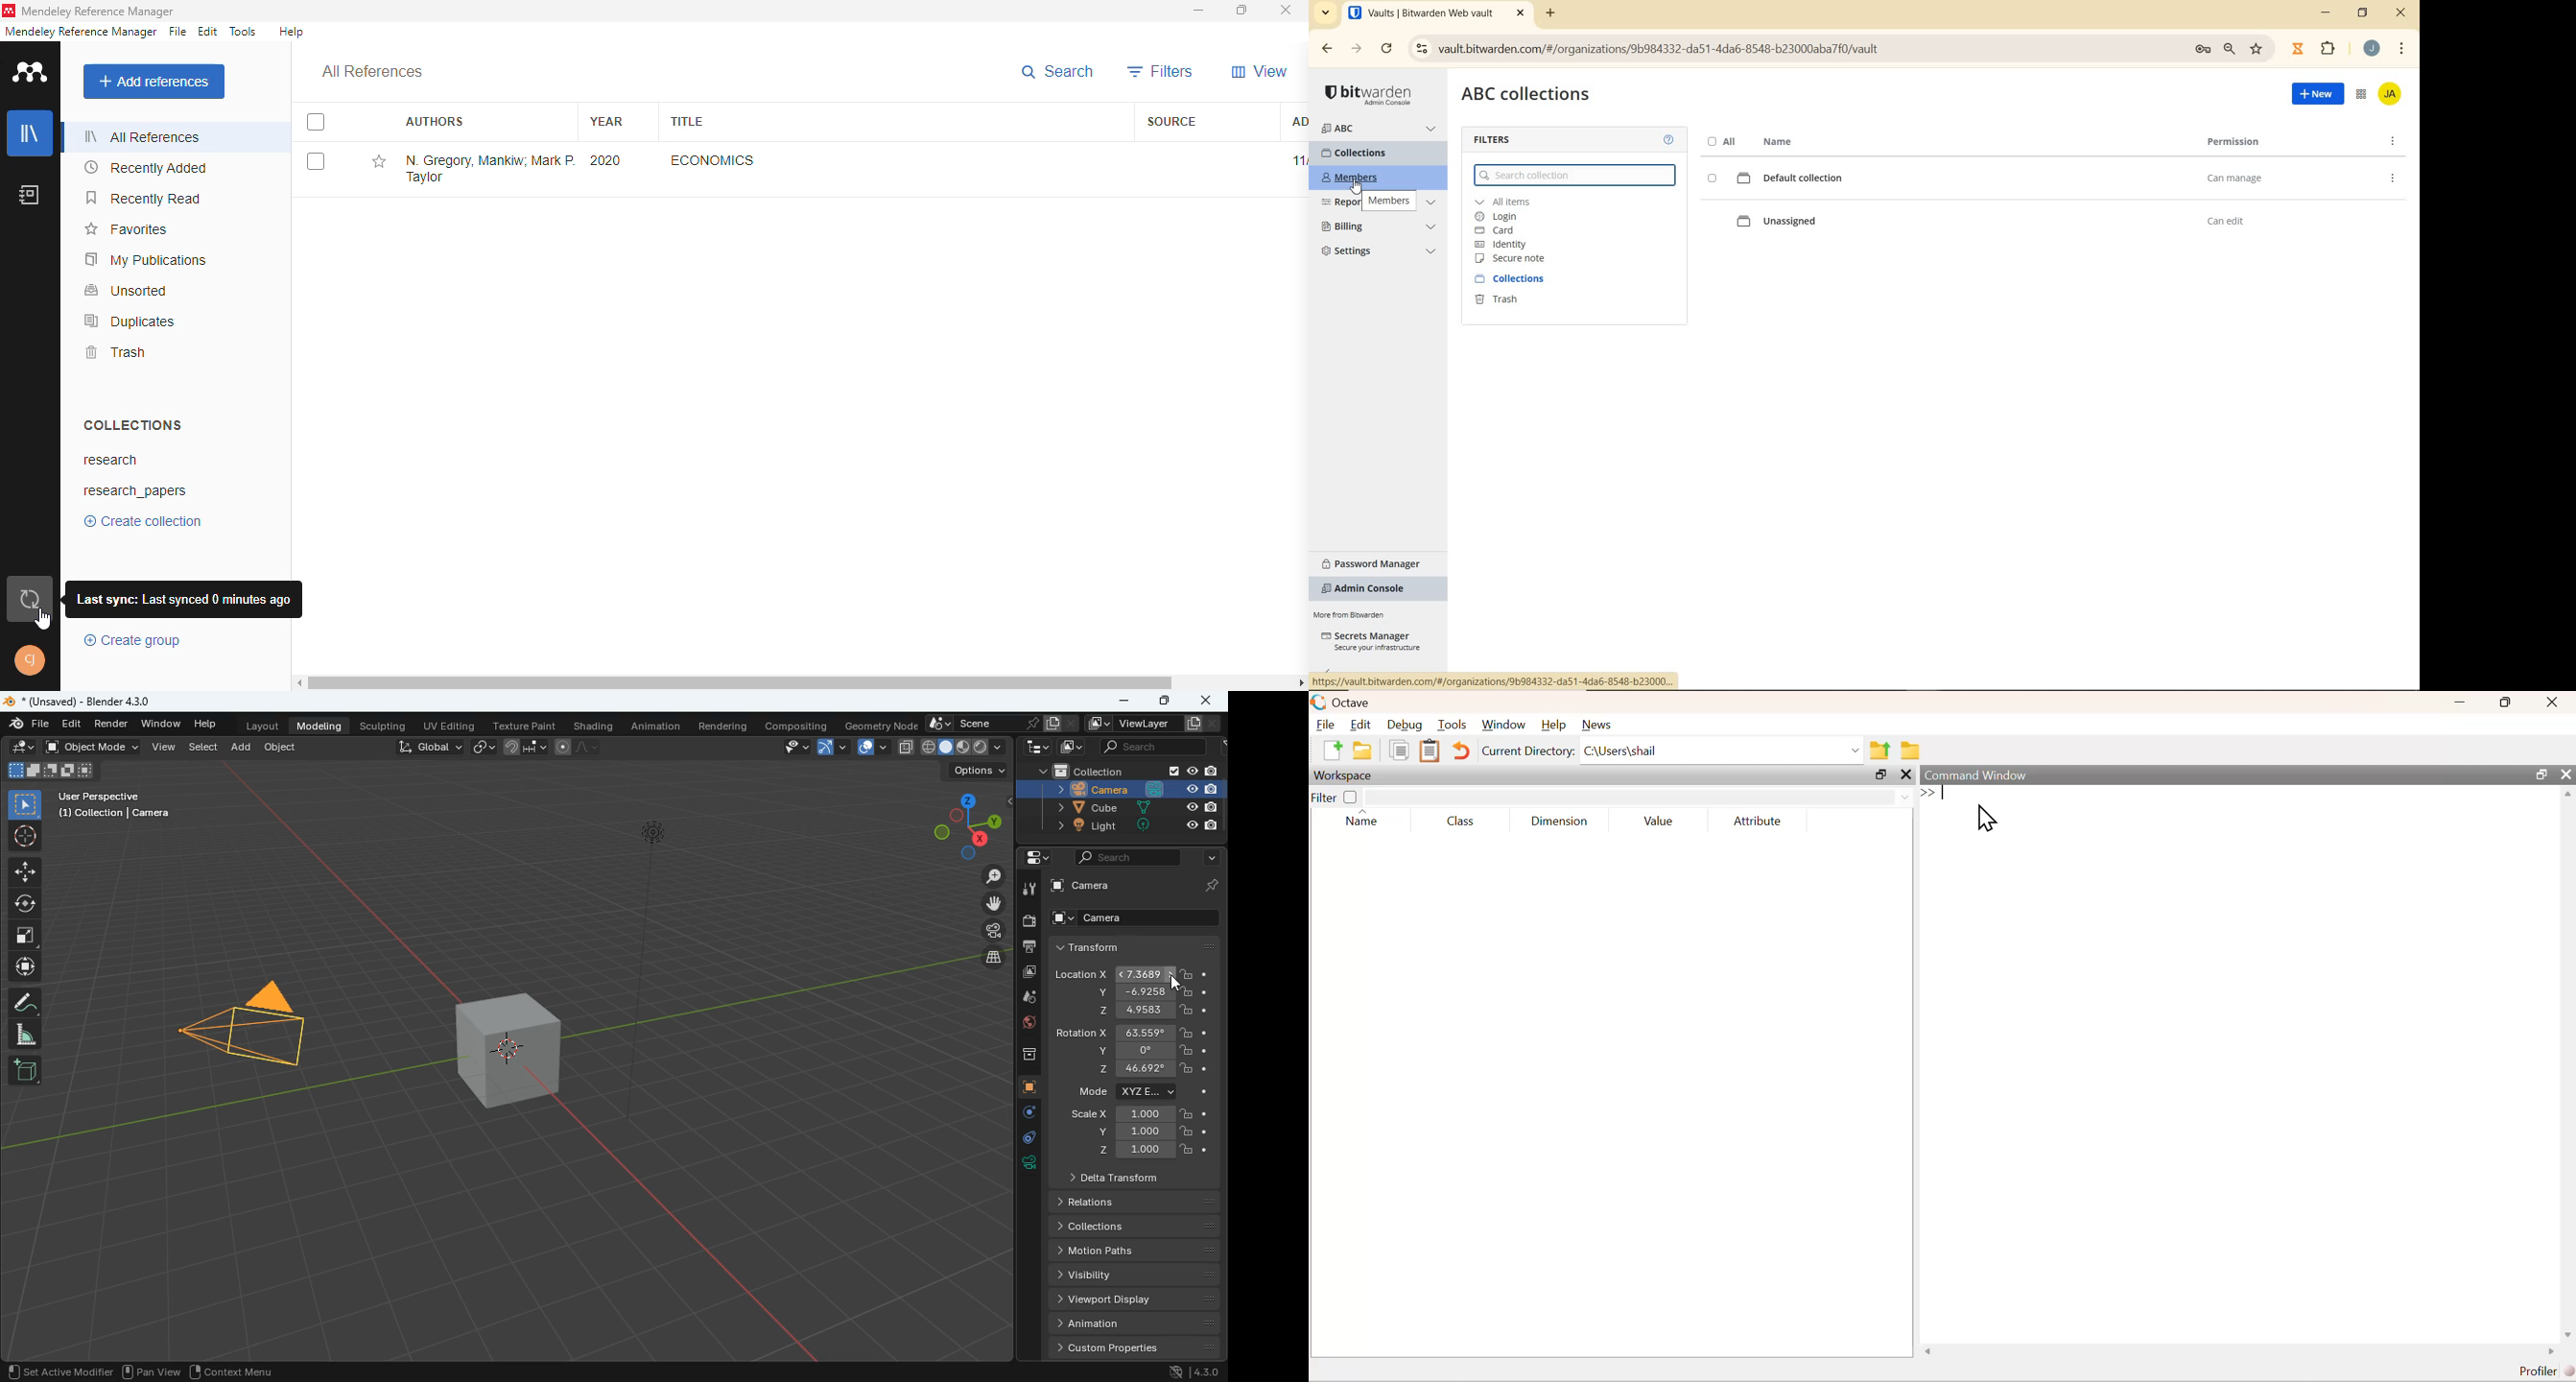 The width and height of the screenshot is (2576, 1400). Describe the element at coordinates (112, 461) in the screenshot. I see `research` at that location.